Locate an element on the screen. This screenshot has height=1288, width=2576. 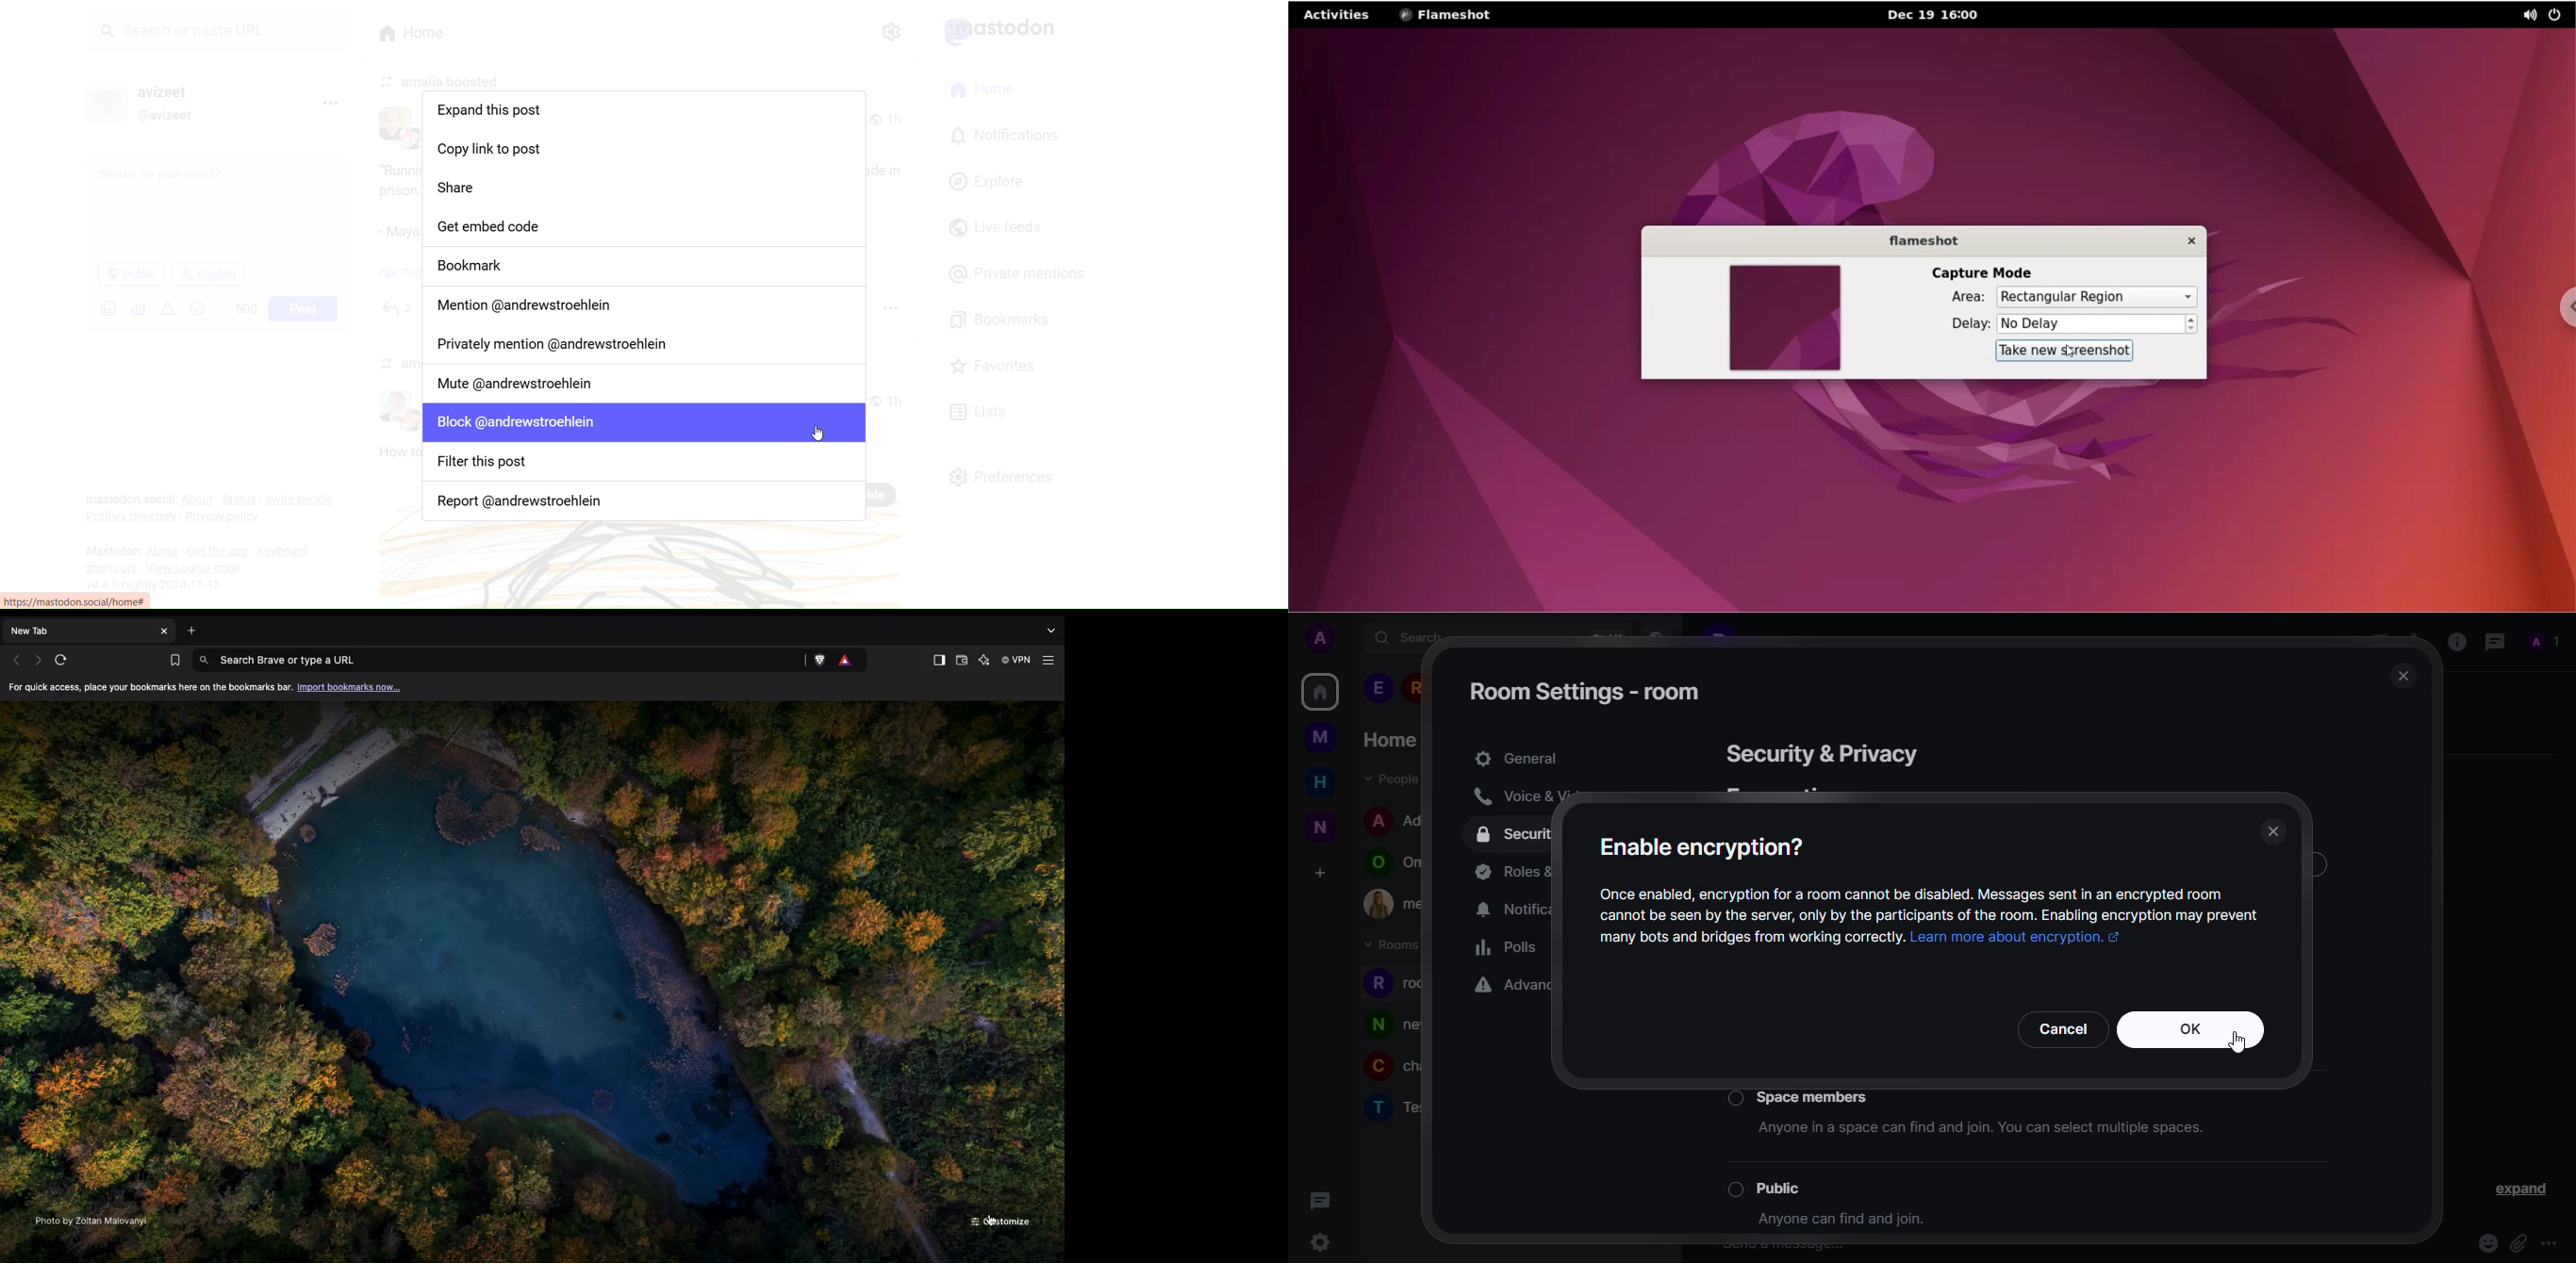
Photo by Zoltan Malovanyi is located at coordinates (88, 1221).